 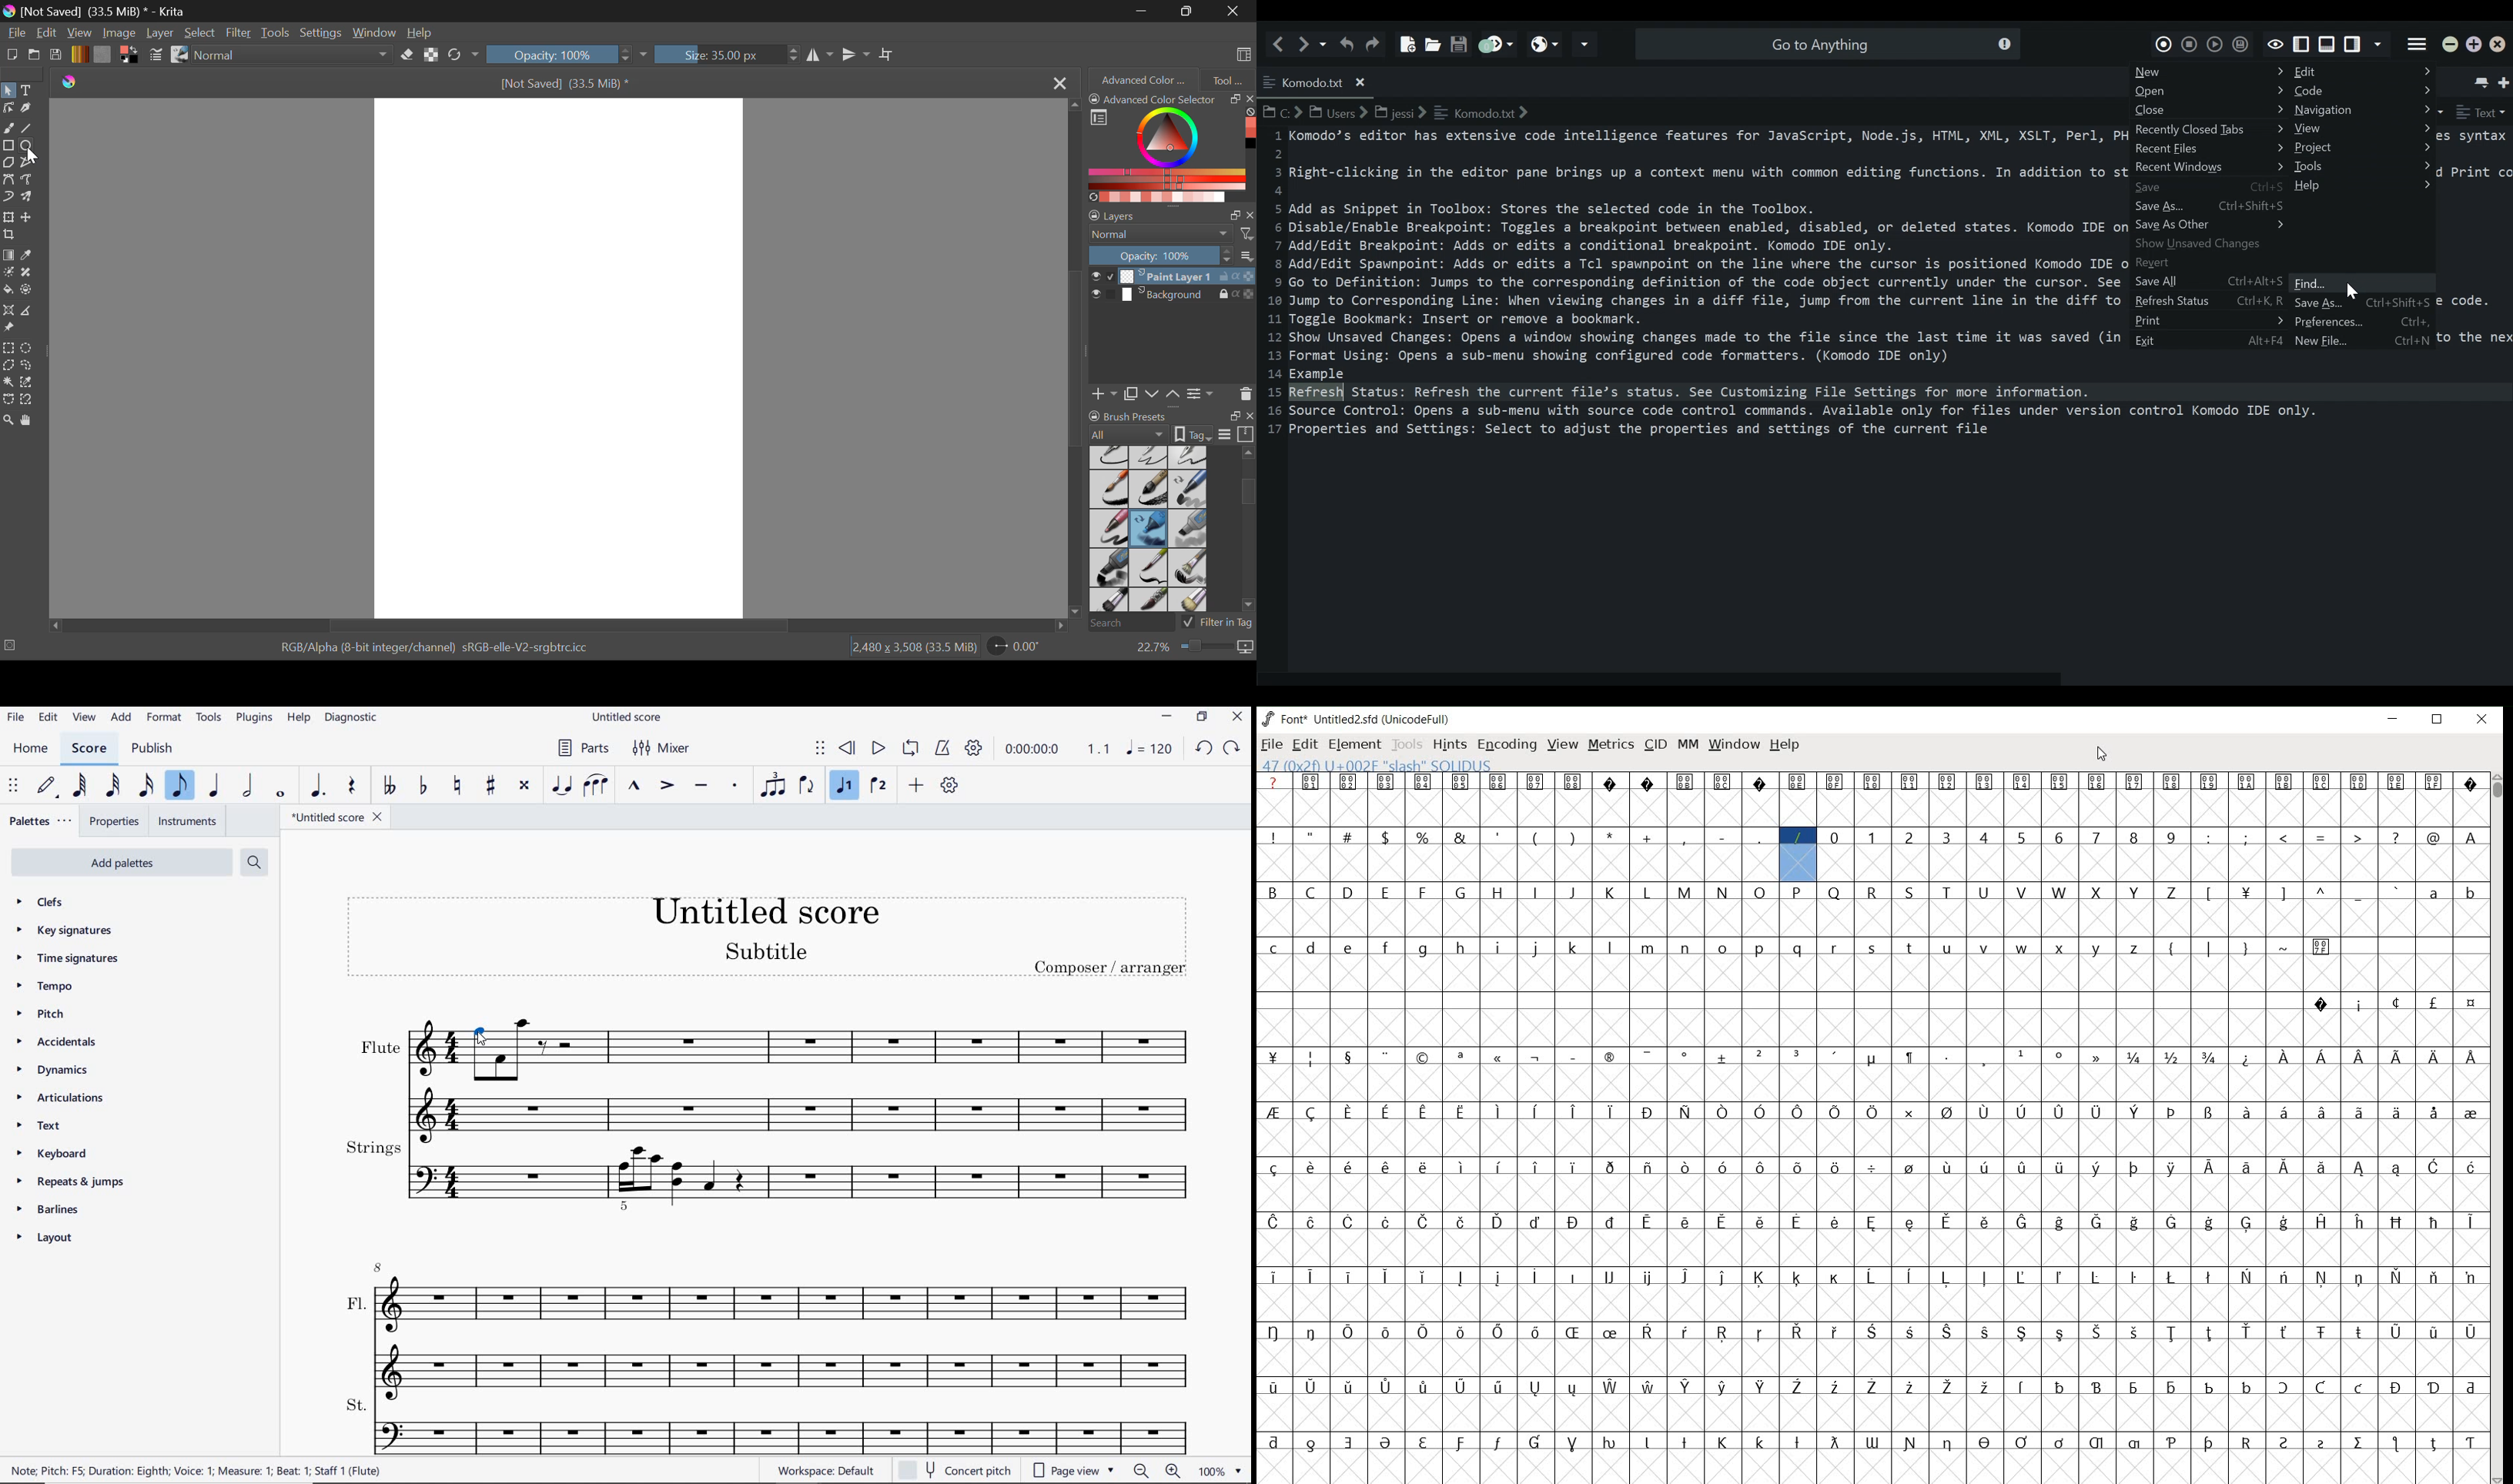 I want to click on TENUTO, so click(x=702, y=786).